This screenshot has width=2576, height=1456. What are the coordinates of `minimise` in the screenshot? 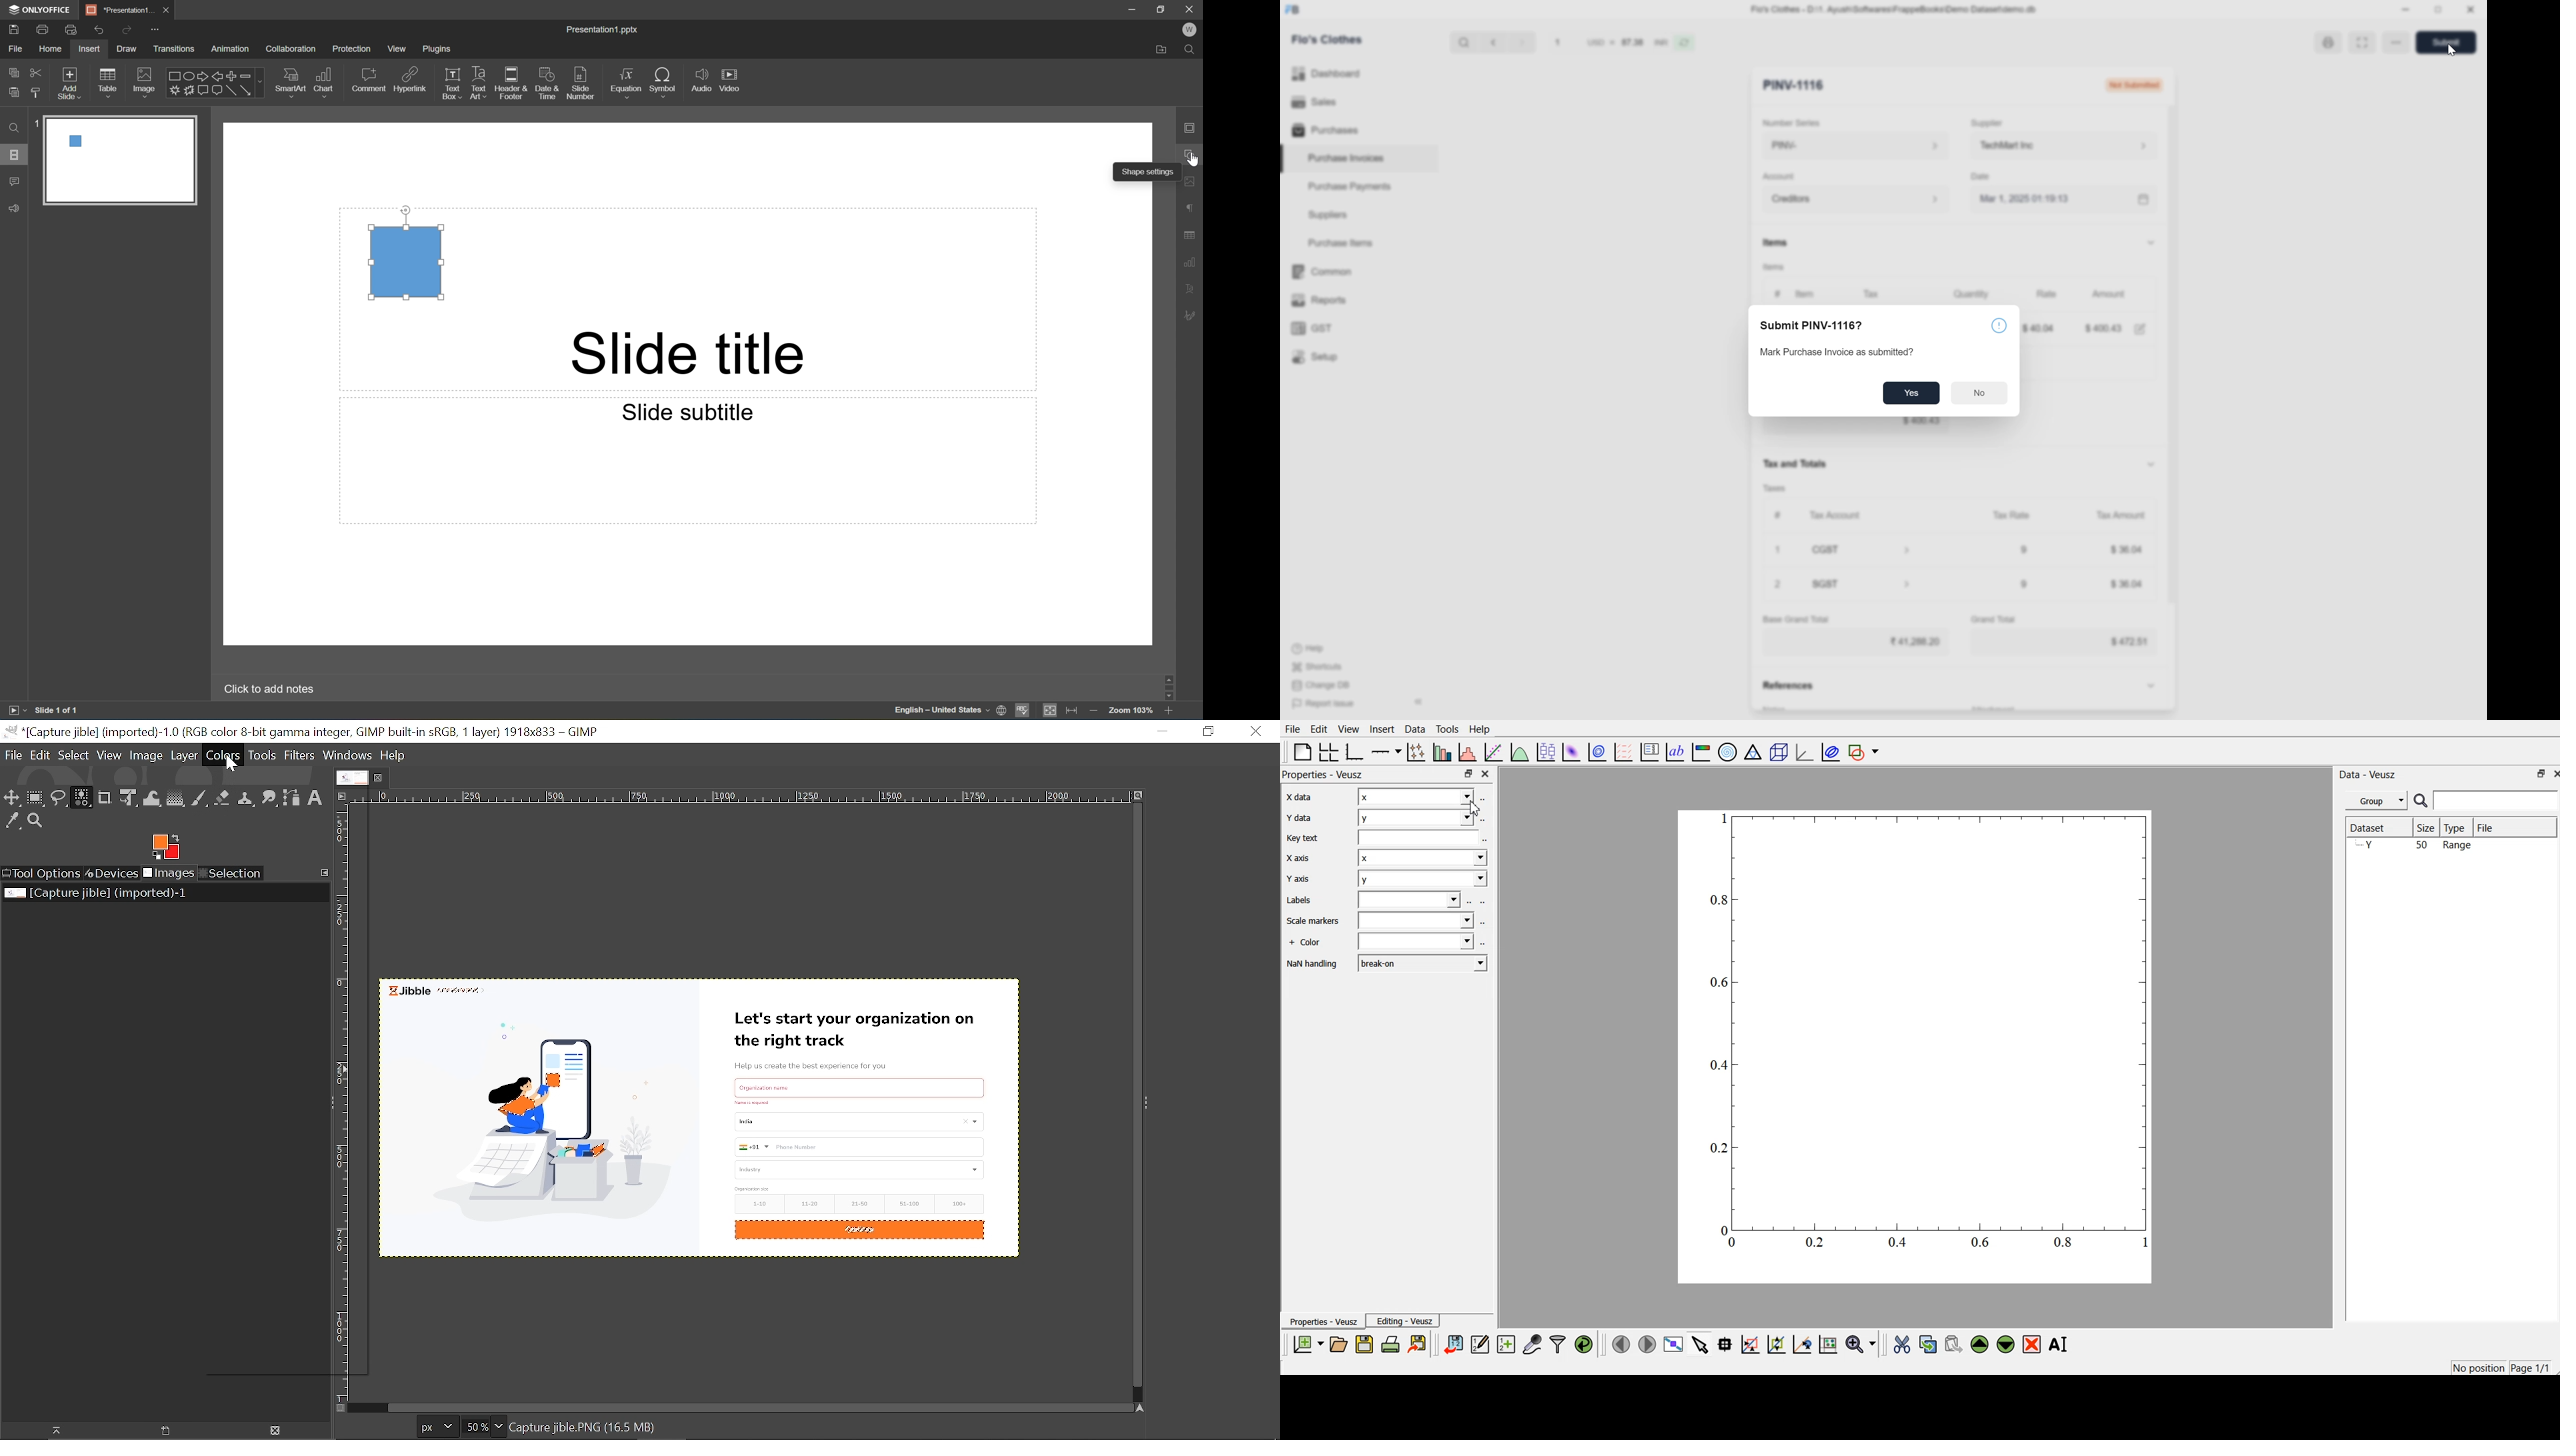 It's located at (2537, 774).